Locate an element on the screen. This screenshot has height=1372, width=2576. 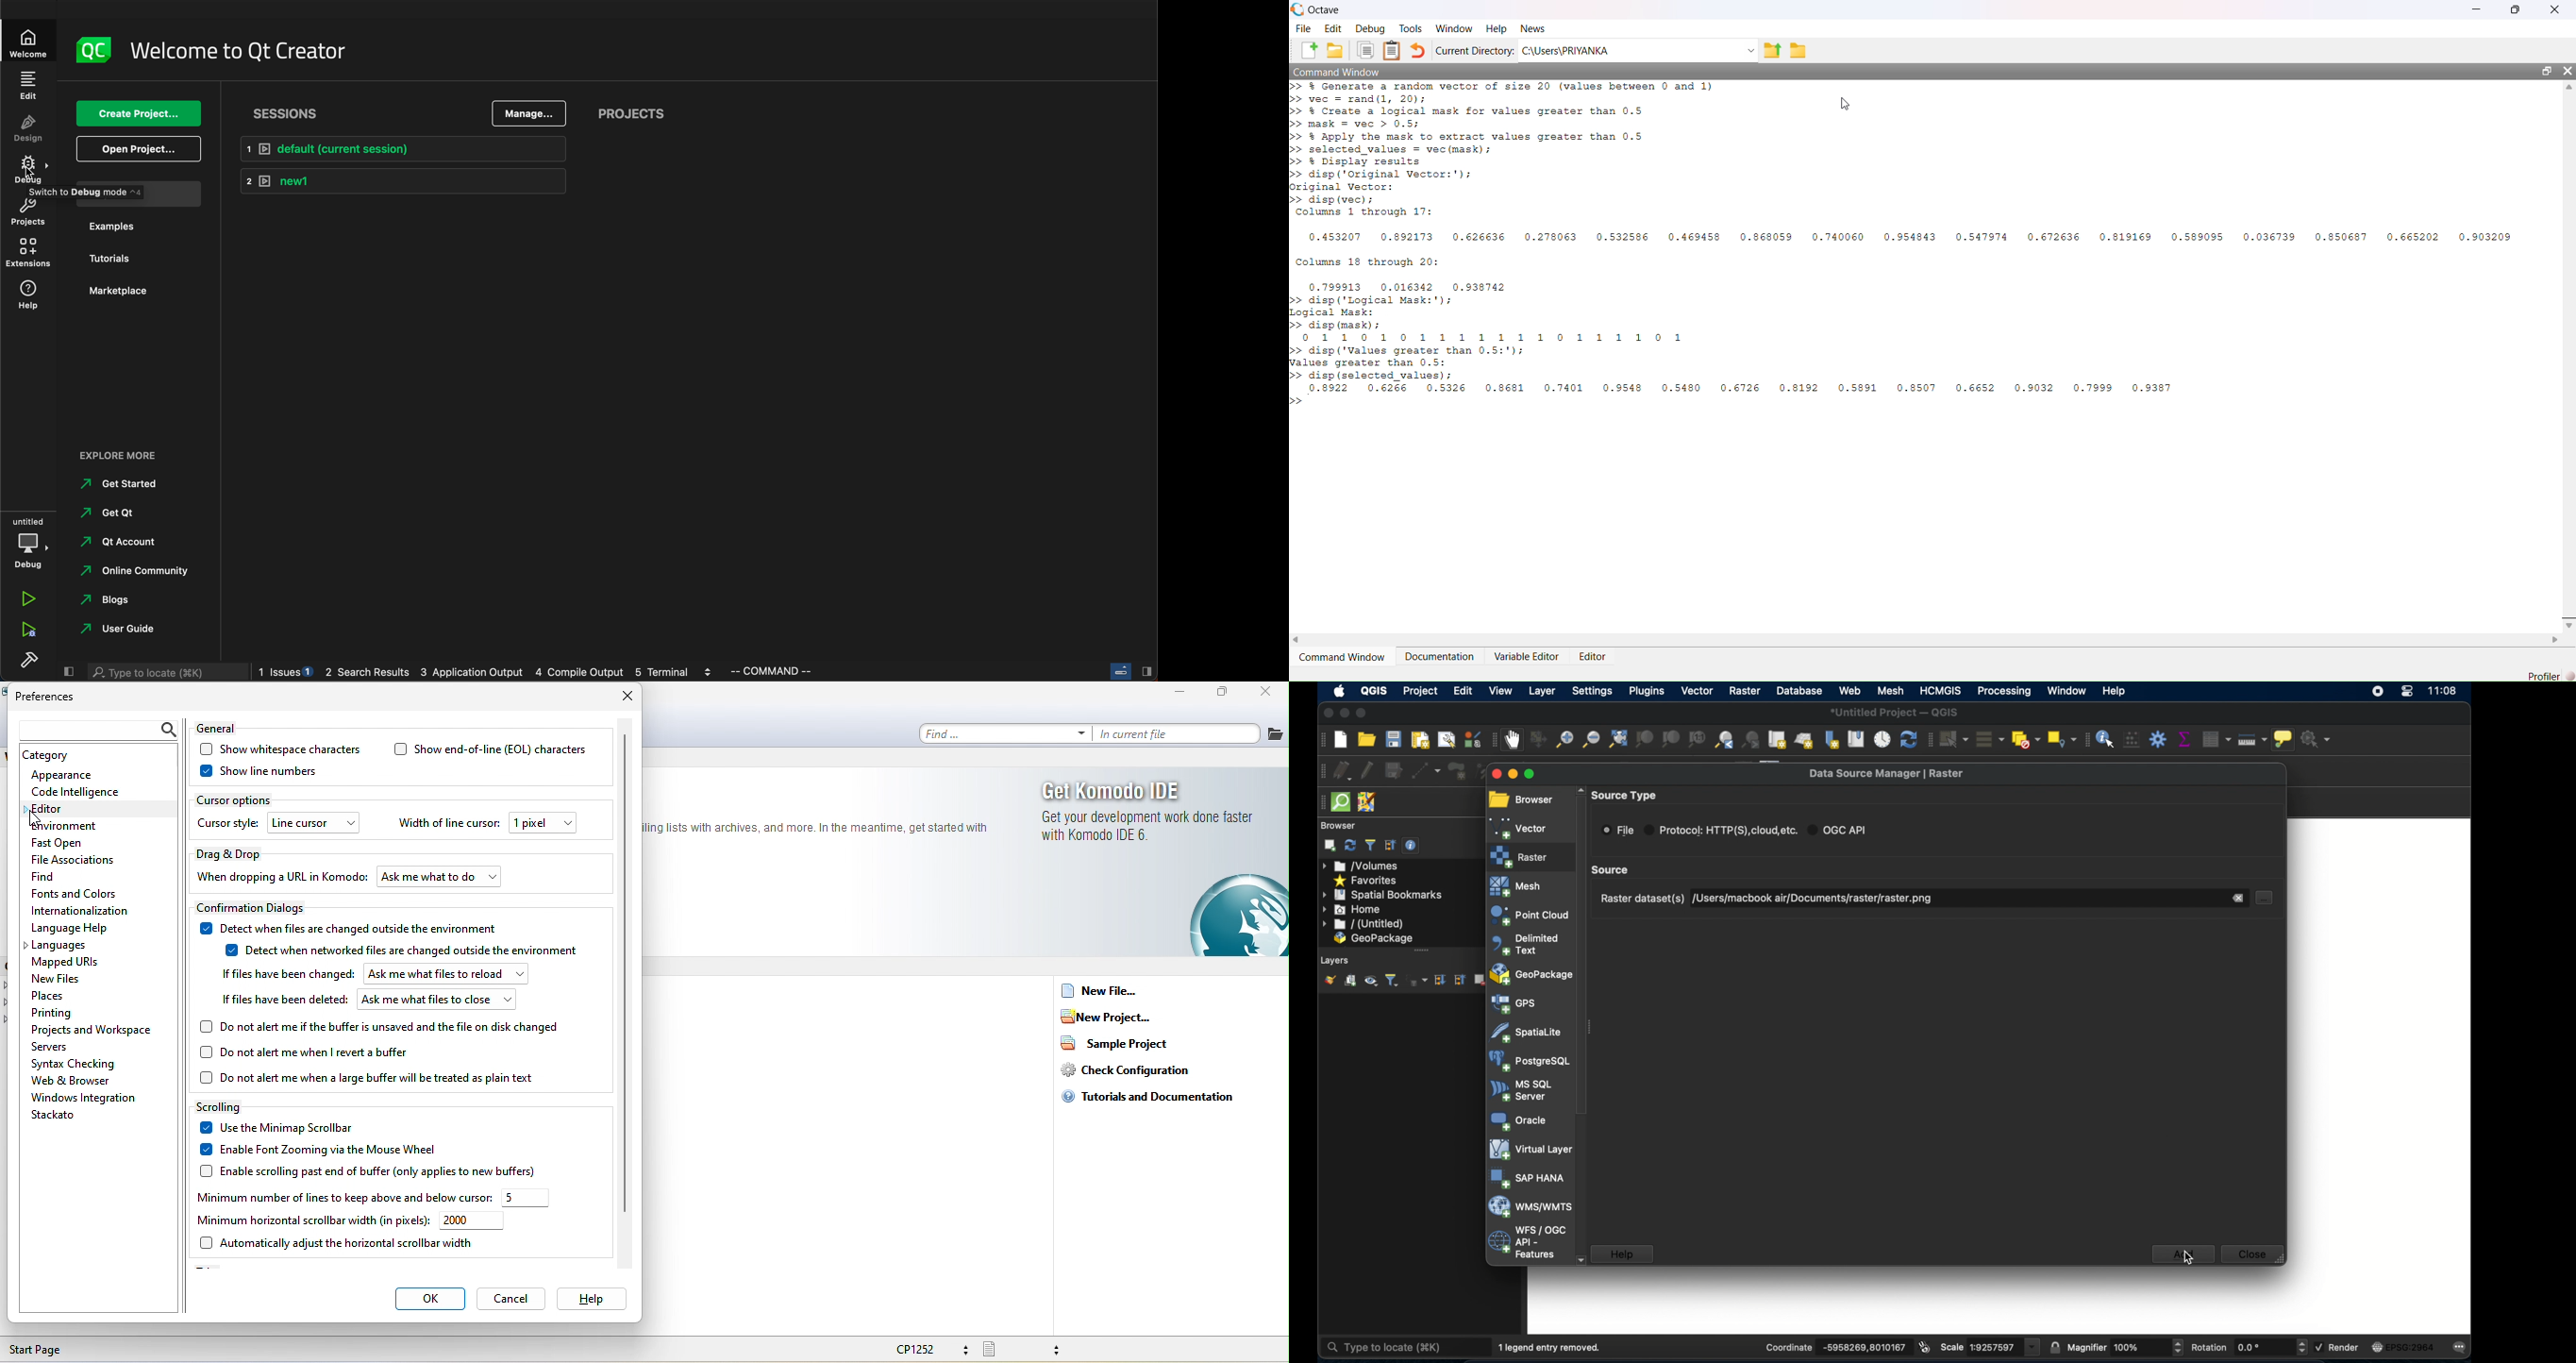
selection toolbar is located at coordinates (1929, 739).